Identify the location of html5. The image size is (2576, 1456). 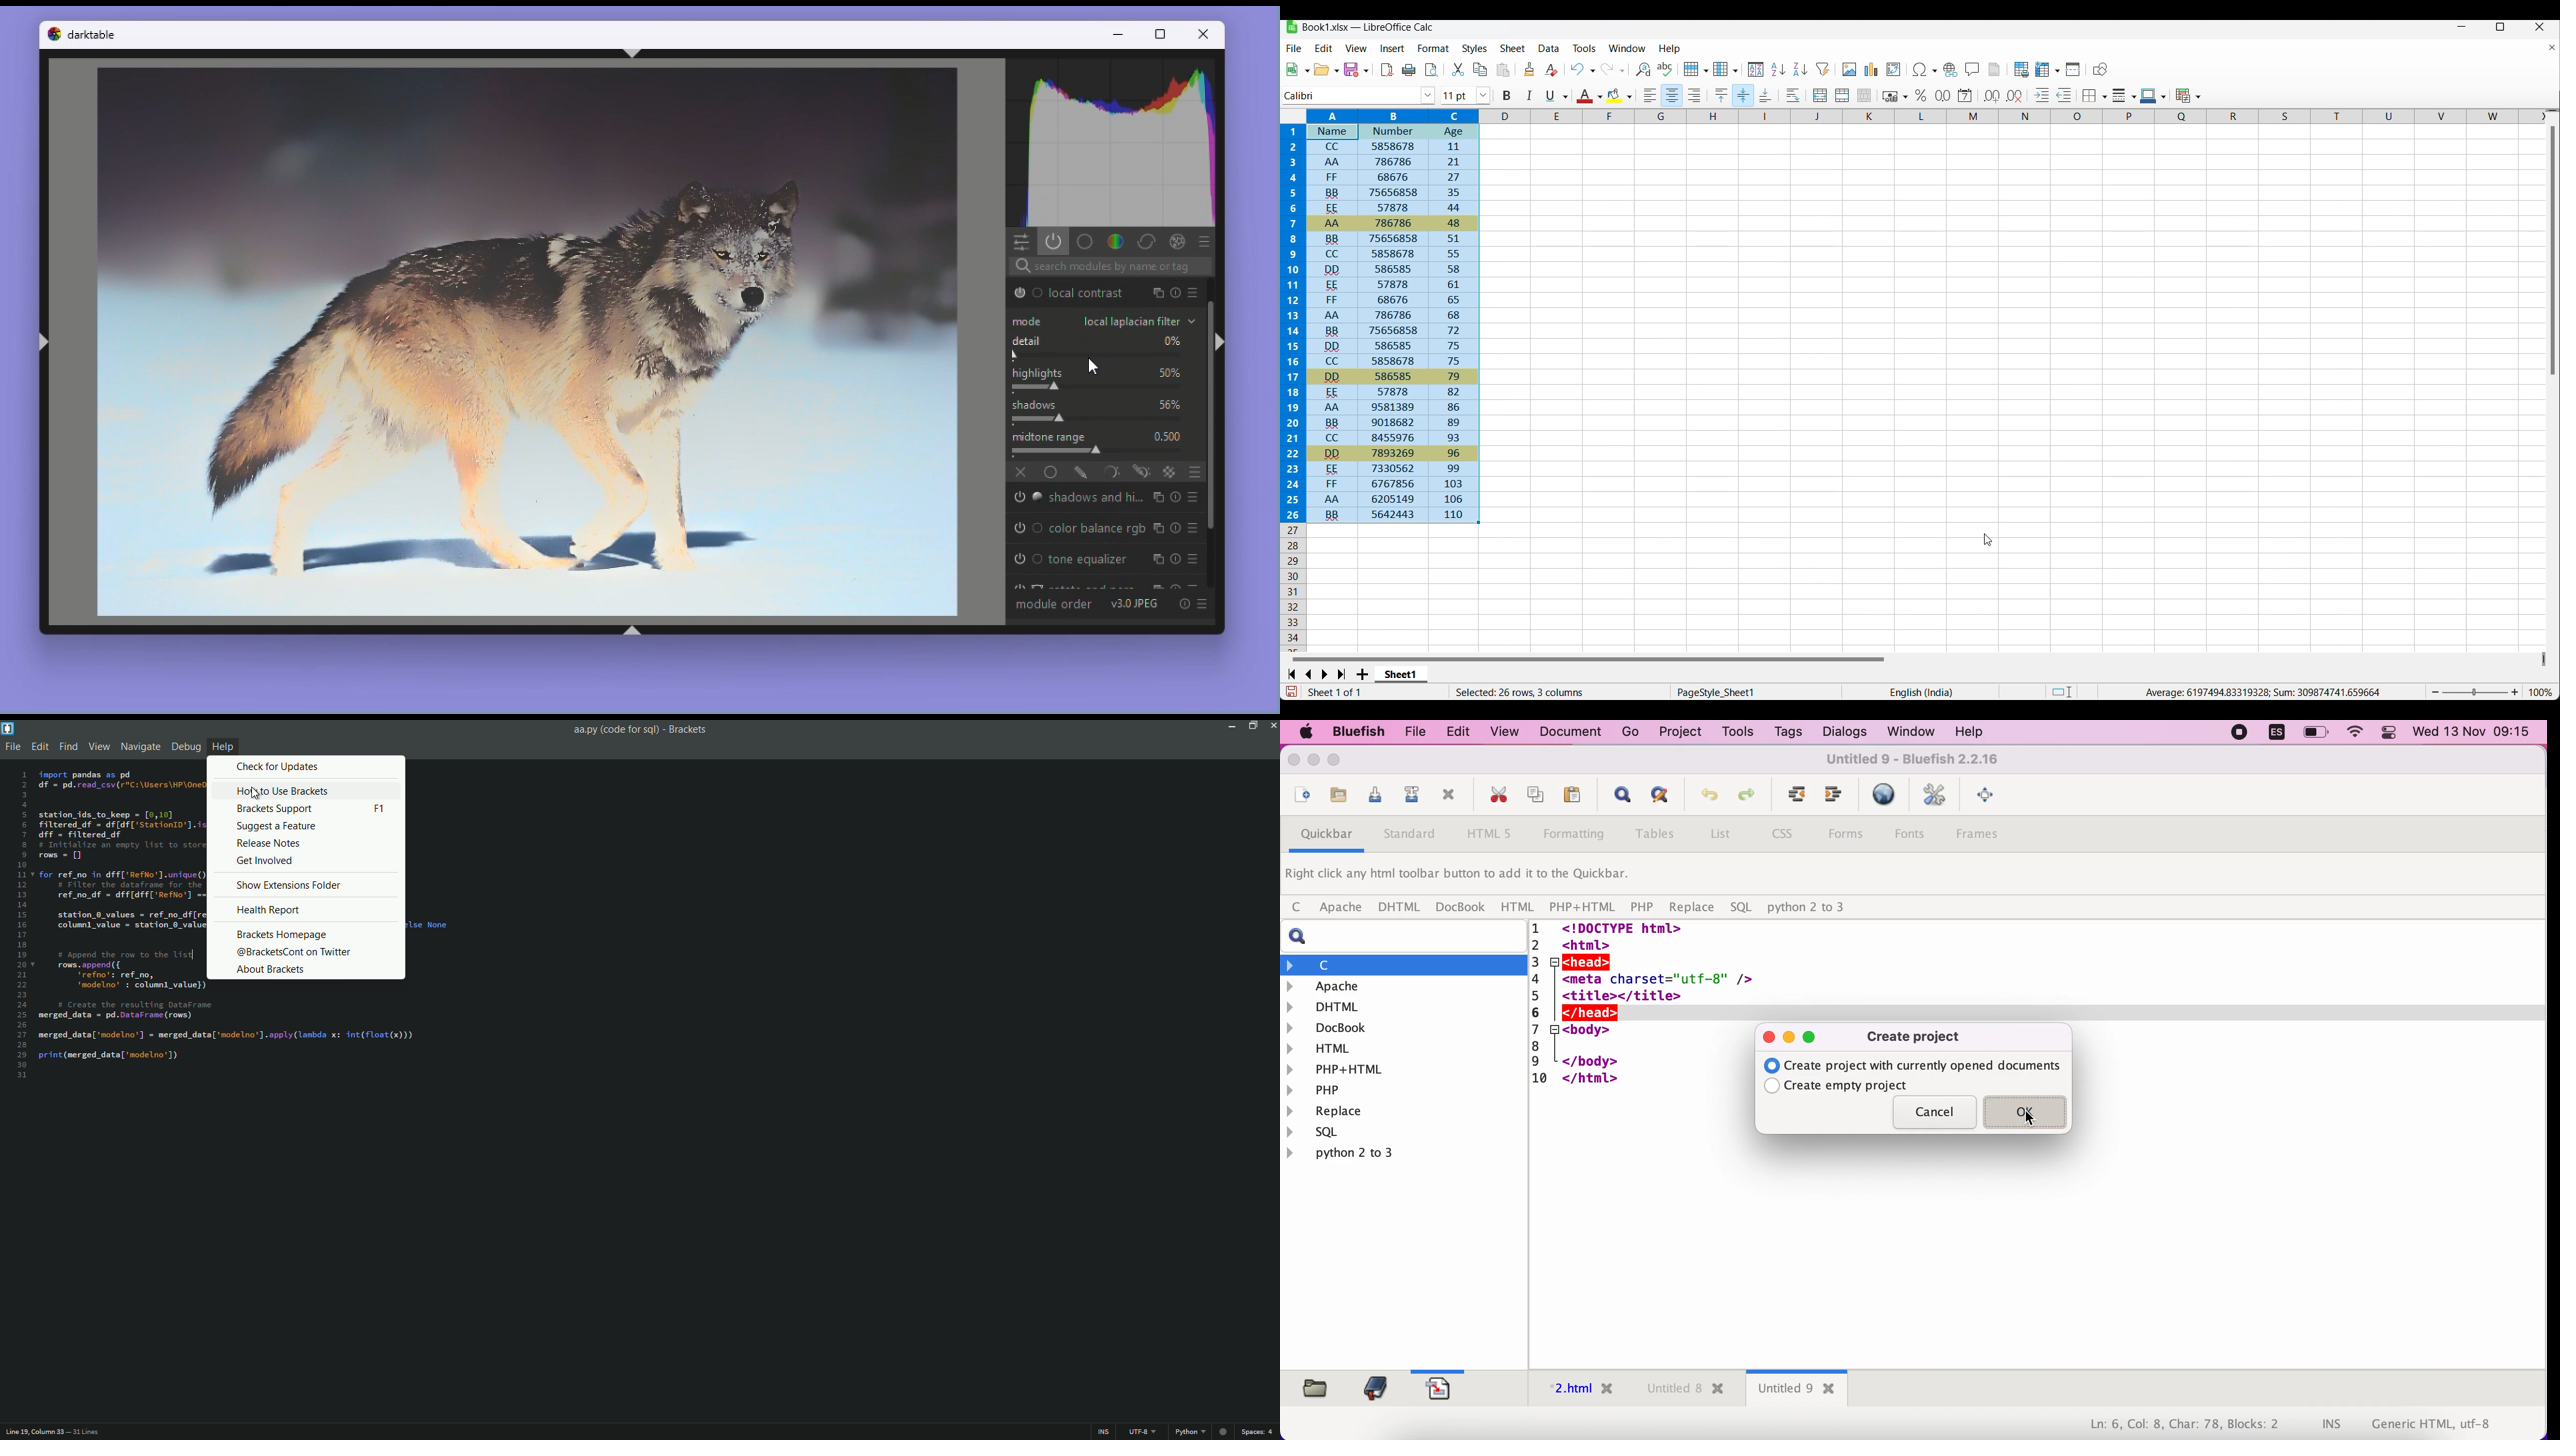
(1491, 835).